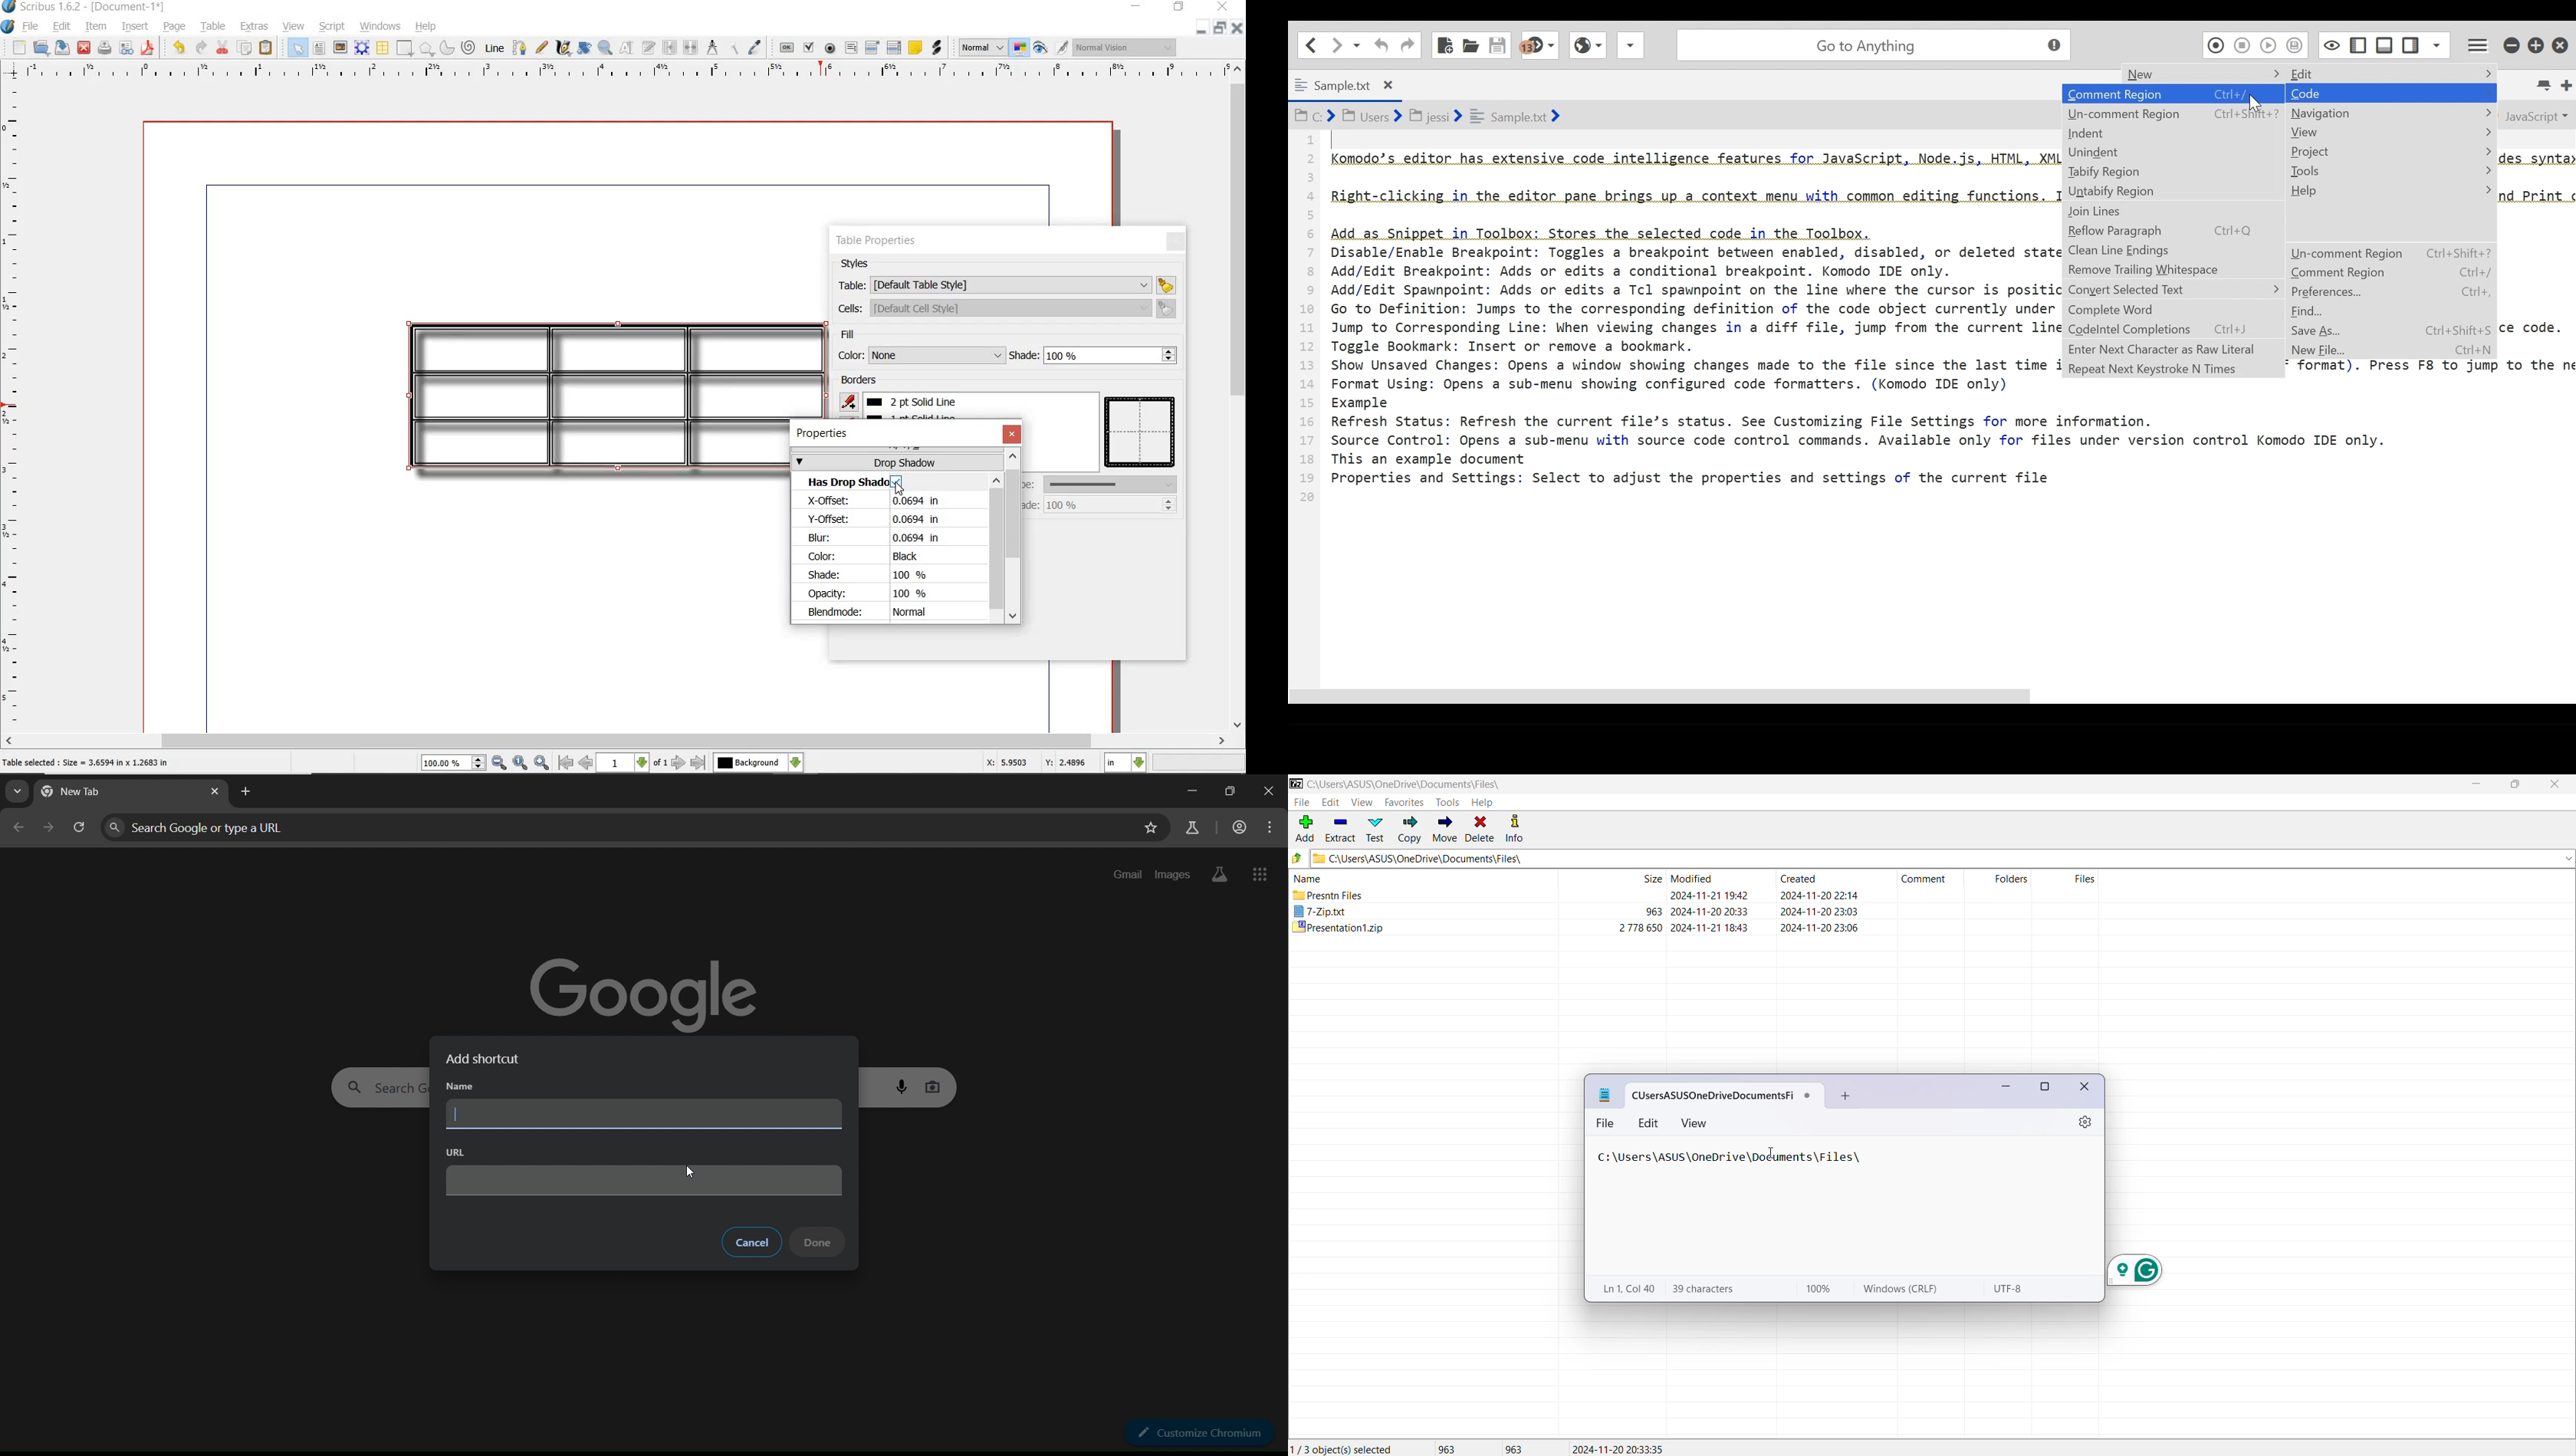 The height and width of the screenshot is (1456, 2576). What do you see at coordinates (2086, 1088) in the screenshot?
I see `Close` at bounding box center [2086, 1088].